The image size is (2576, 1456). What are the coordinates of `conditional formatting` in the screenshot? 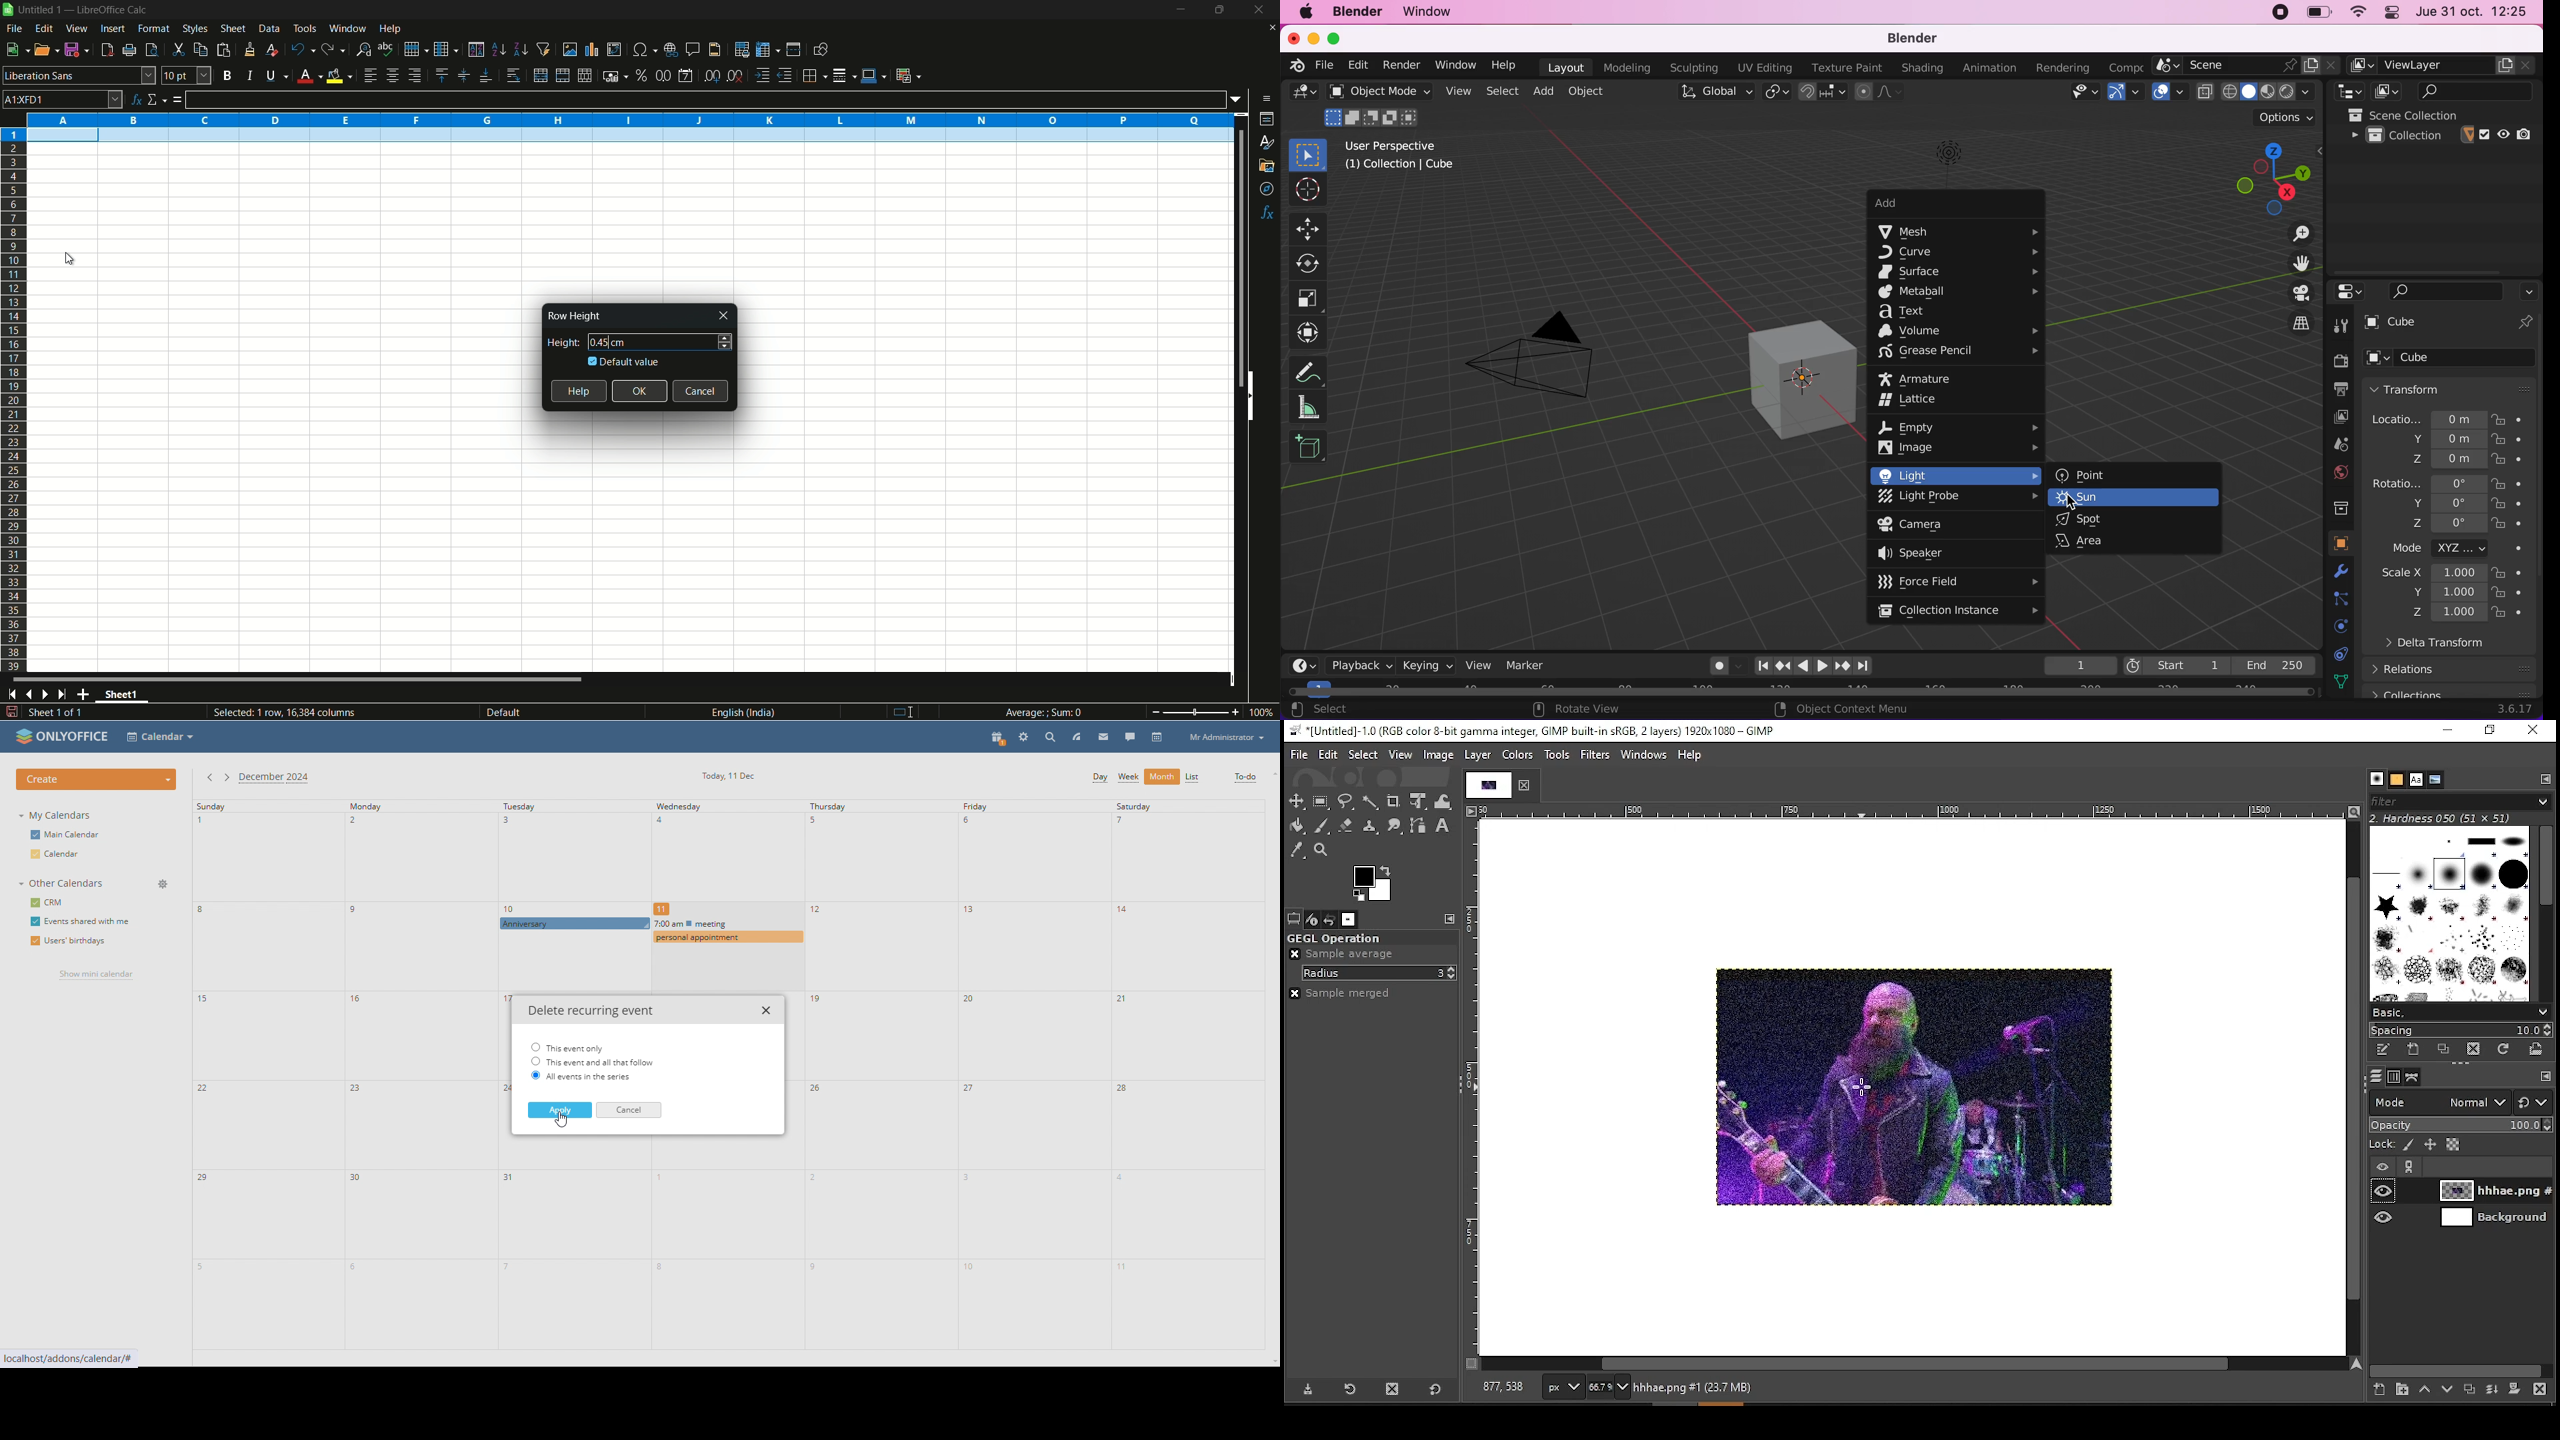 It's located at (907, 75).